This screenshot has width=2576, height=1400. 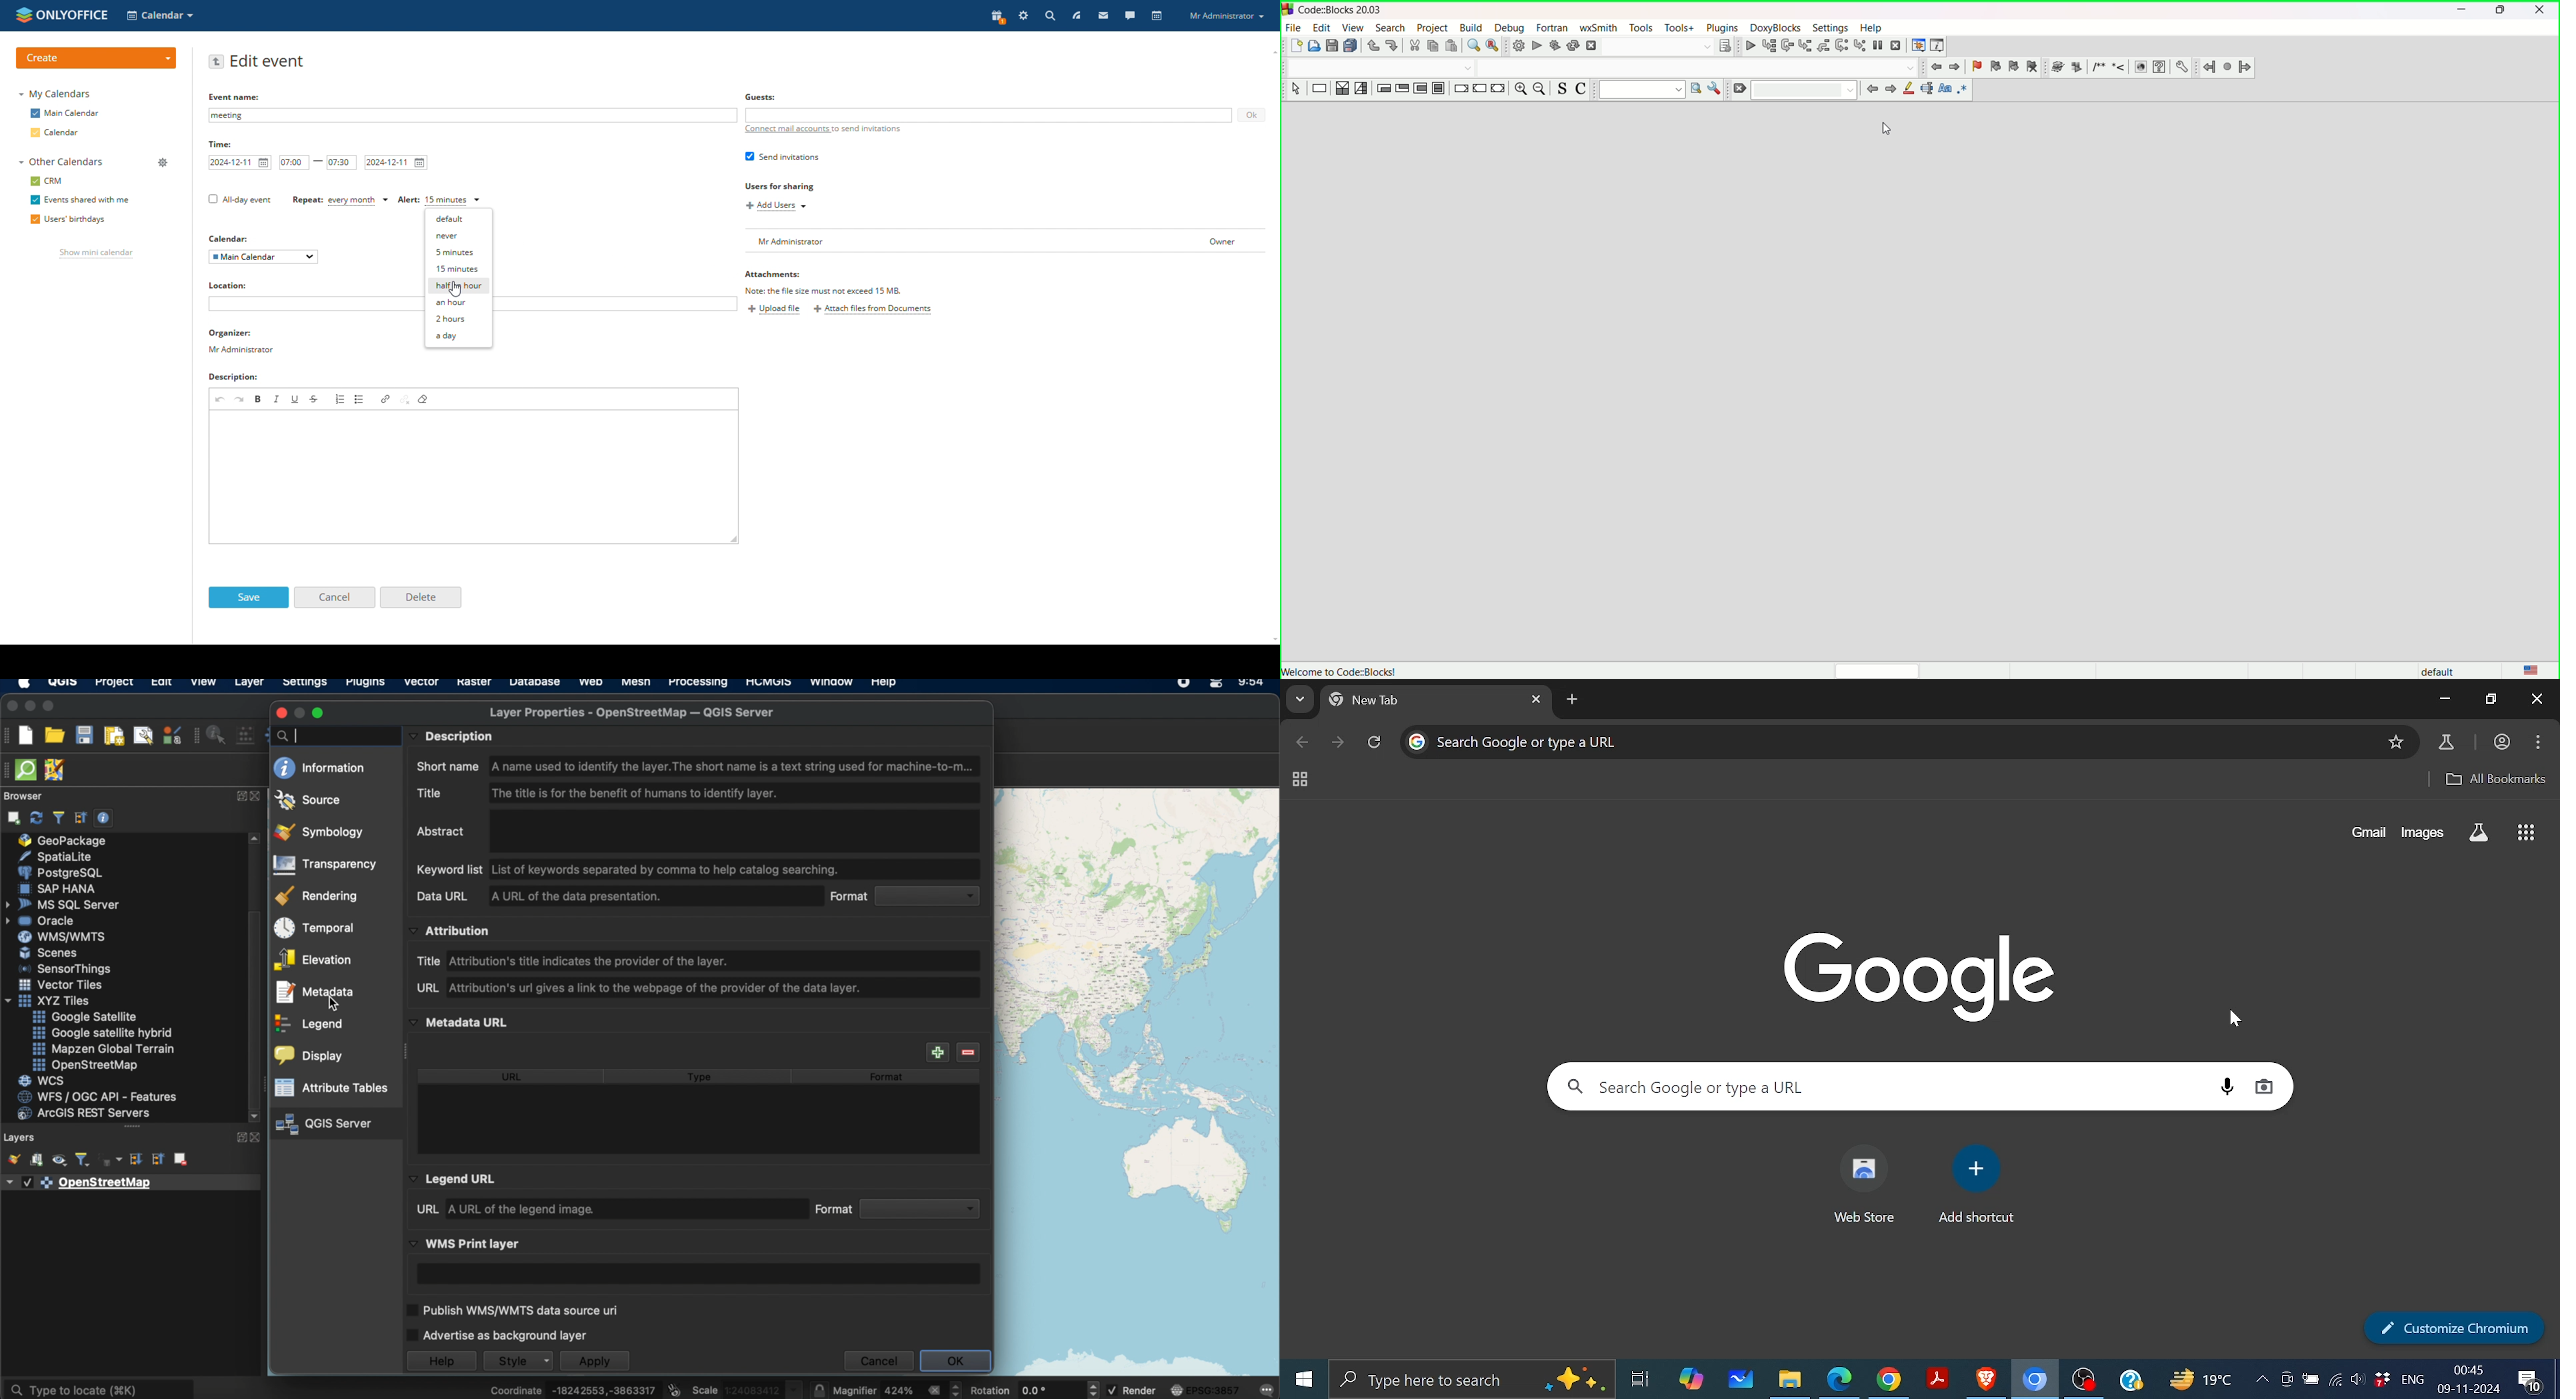 I want to click on Adobe reader, so click(x=1940, y=1379).